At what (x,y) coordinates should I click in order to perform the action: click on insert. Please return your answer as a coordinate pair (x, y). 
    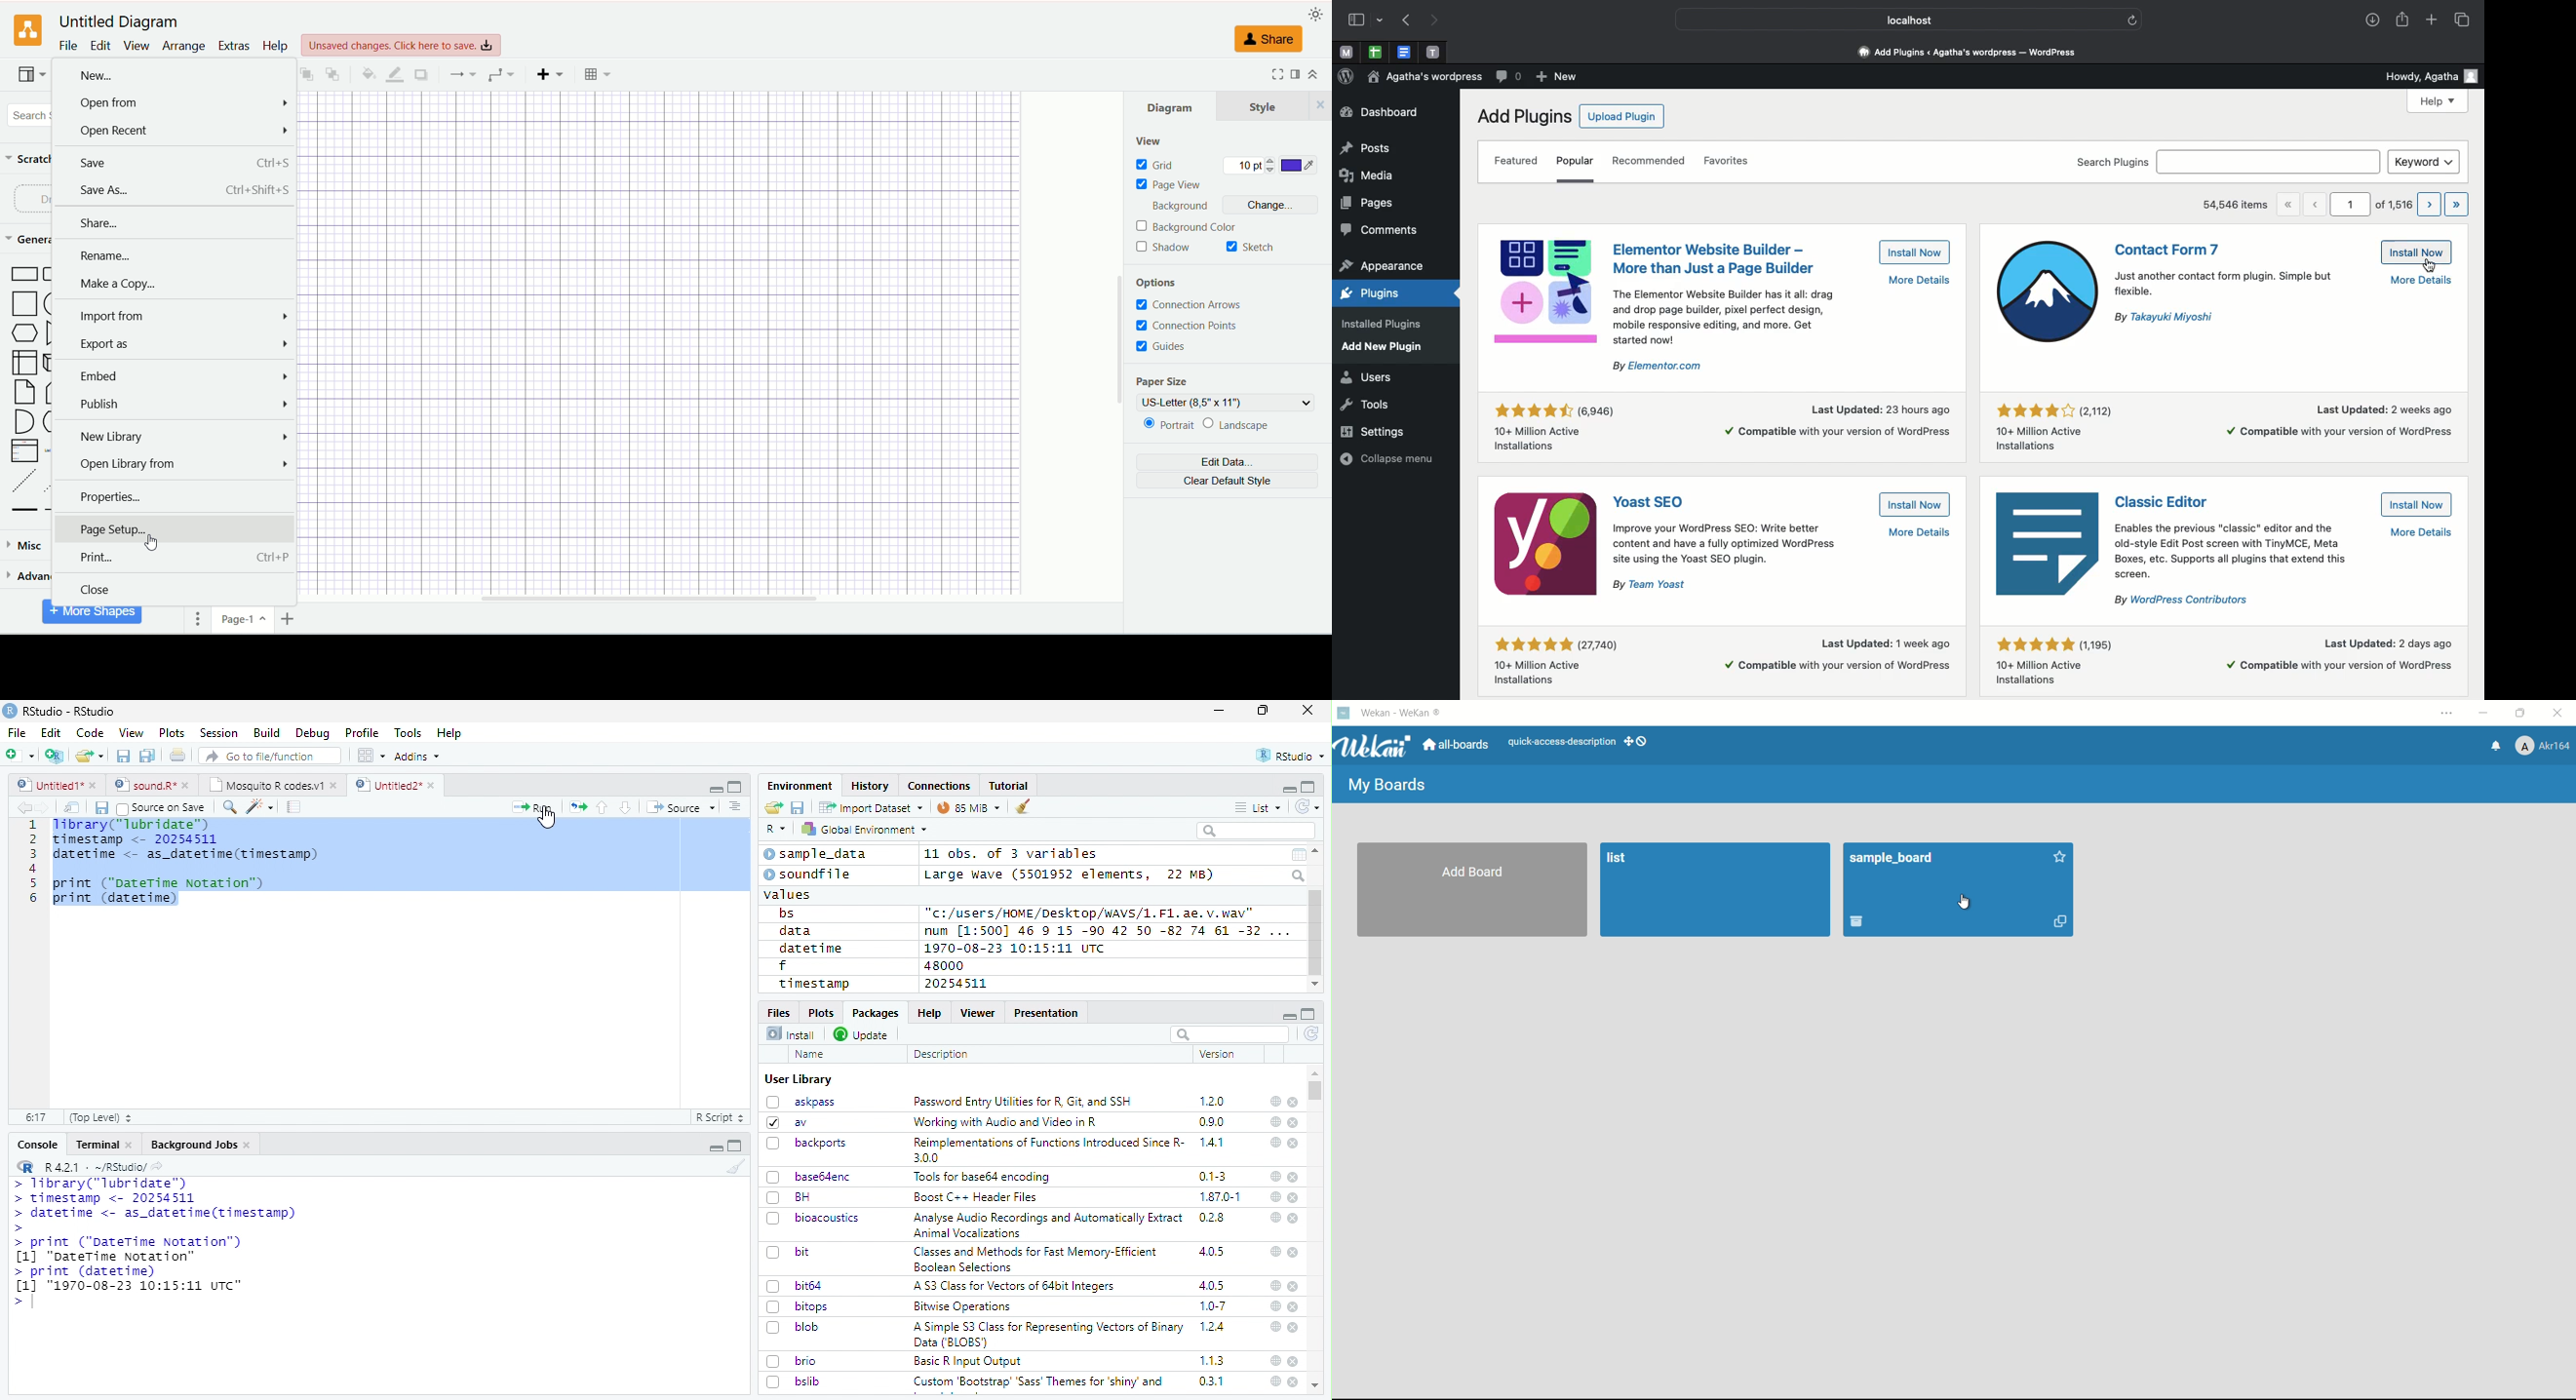
    Looking at the image, I should click on (549, 73).